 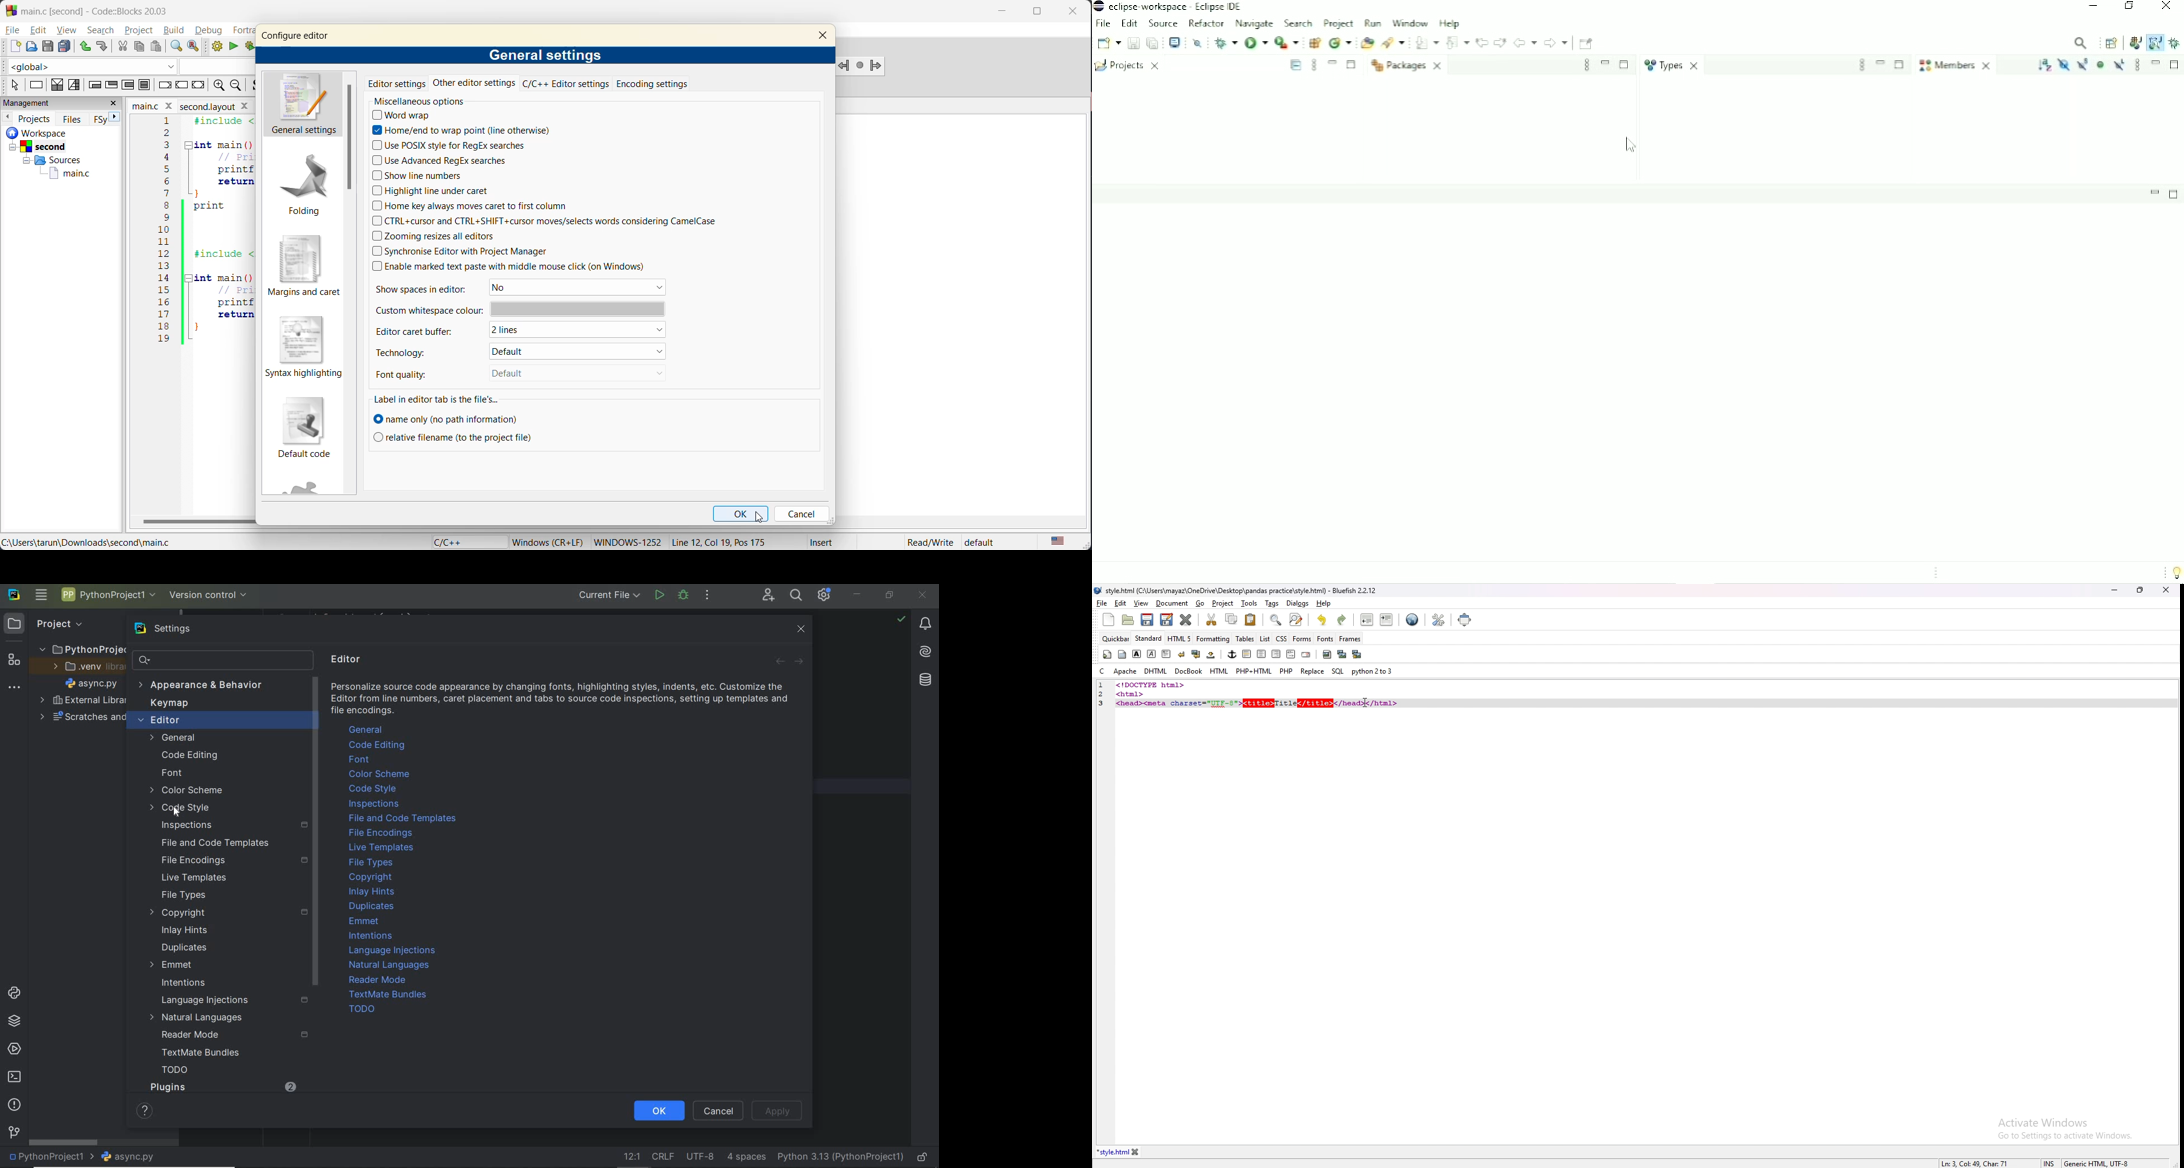 What do you see at coordinates (1395, 43) in the screenshot?
I see `Open Type` at bounding box center [1395, 43].